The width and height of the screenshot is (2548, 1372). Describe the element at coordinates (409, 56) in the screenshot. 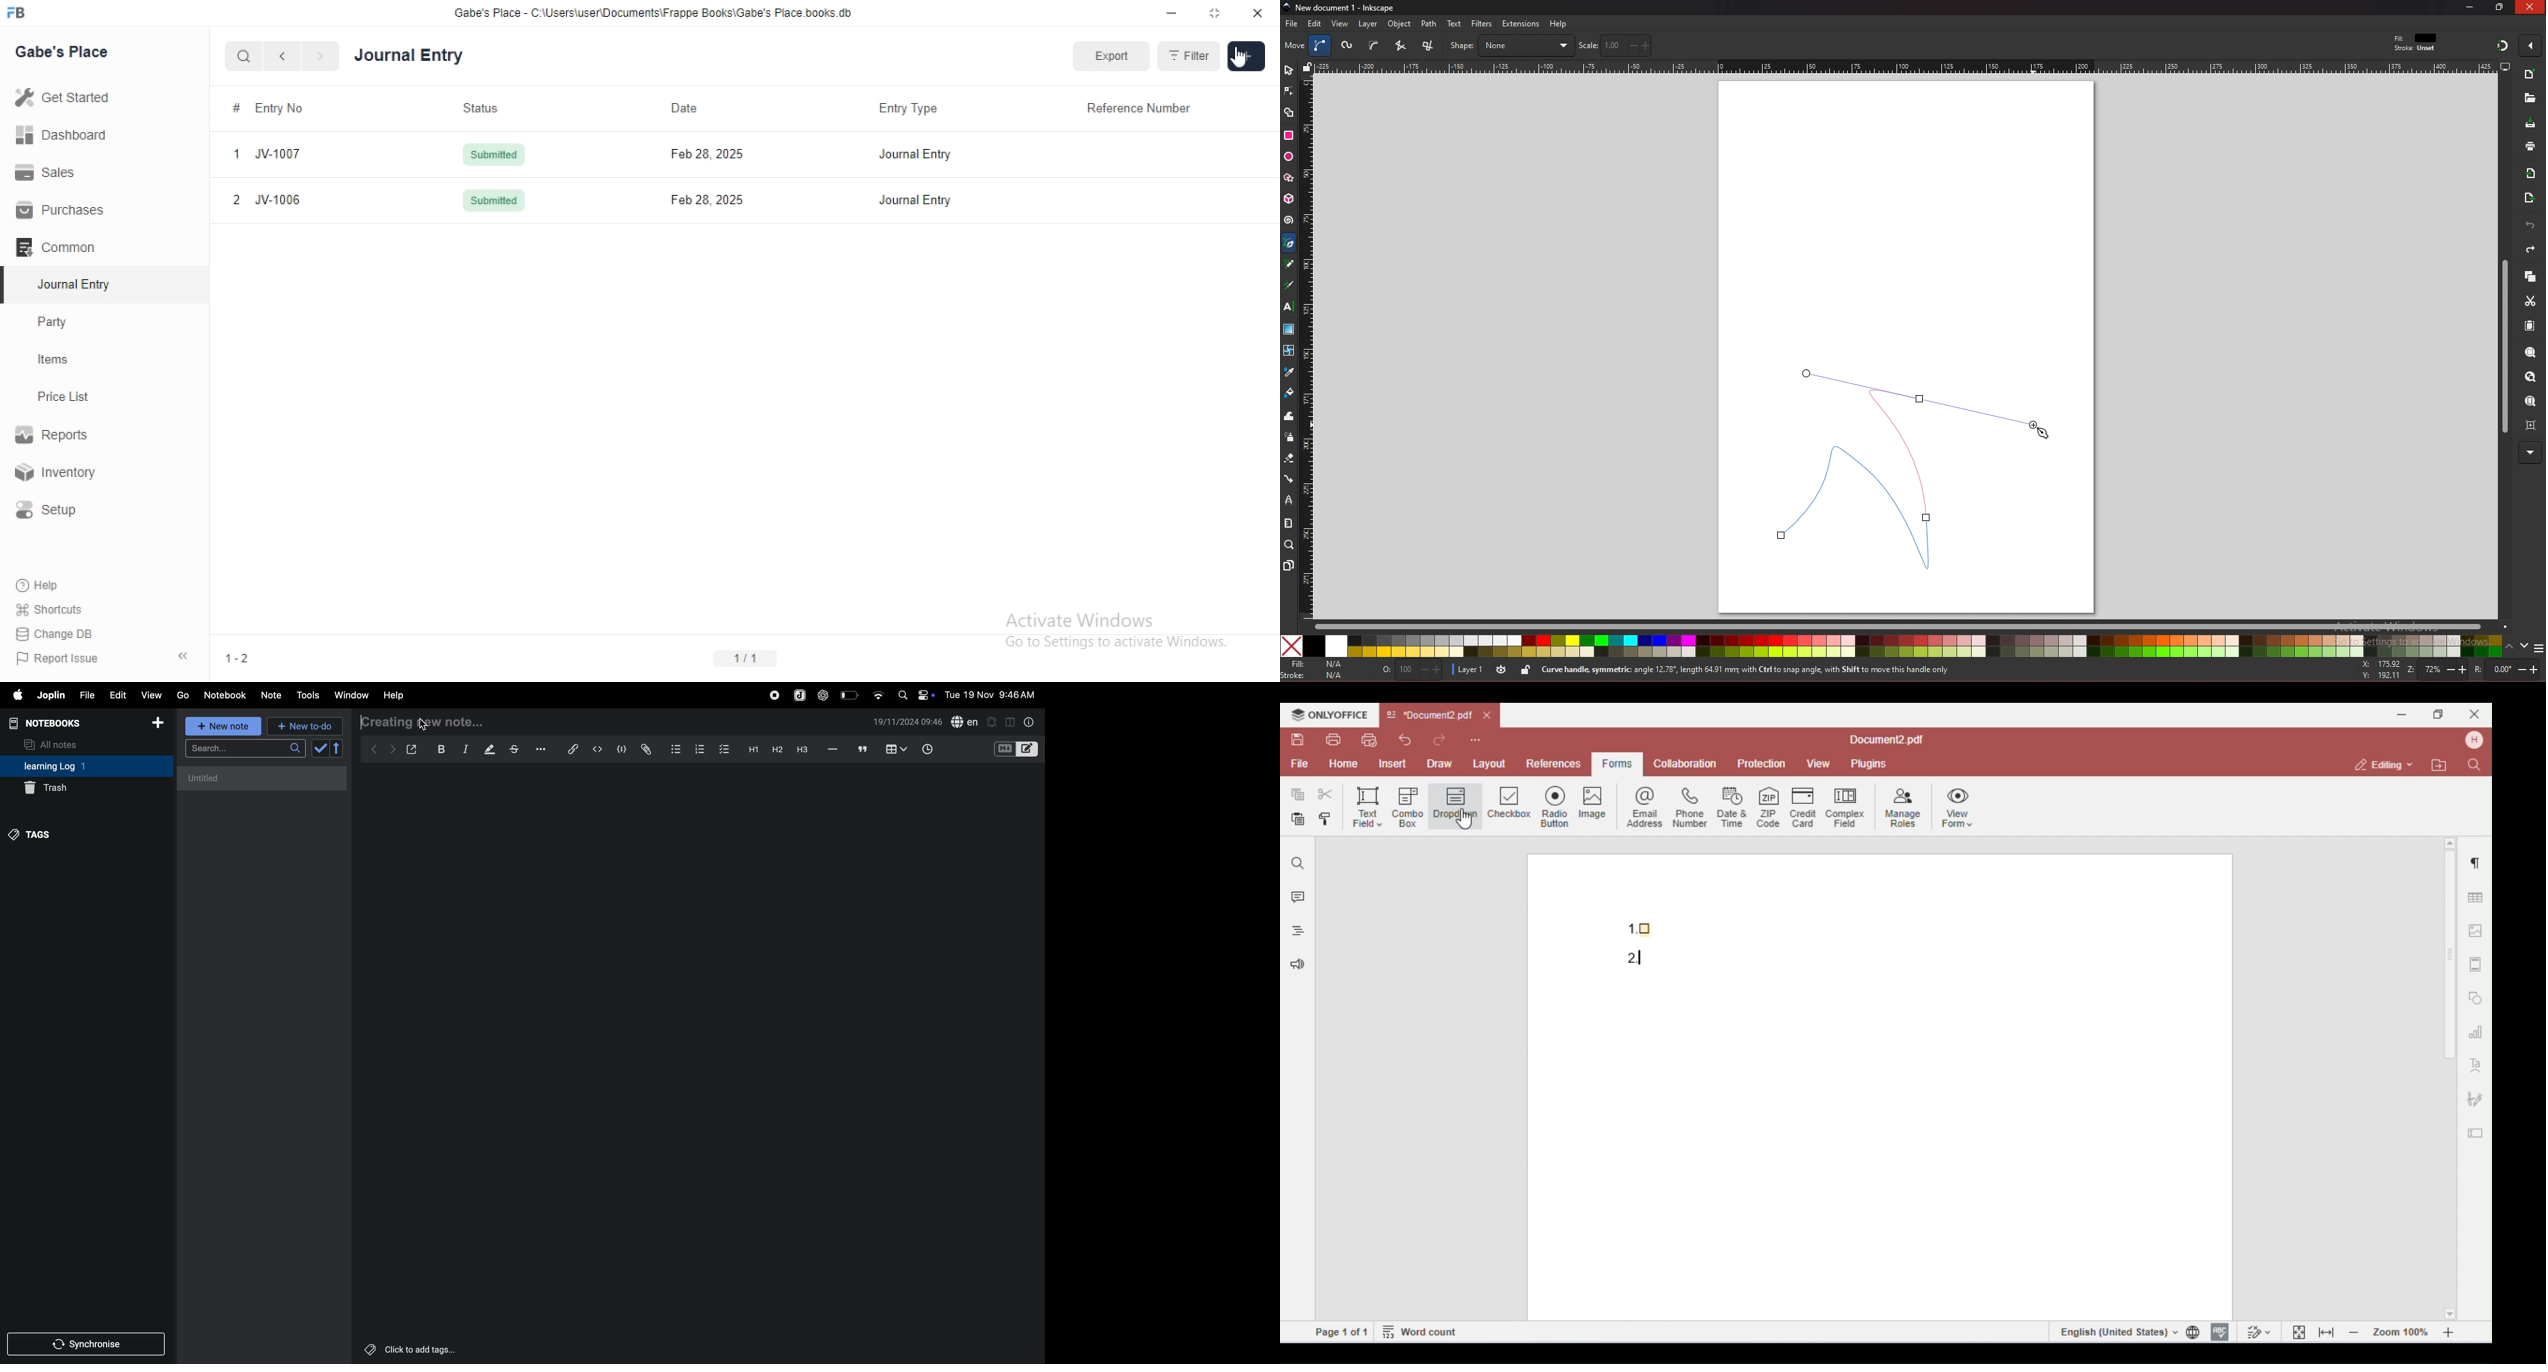

I see `Journal Entry` at that location.